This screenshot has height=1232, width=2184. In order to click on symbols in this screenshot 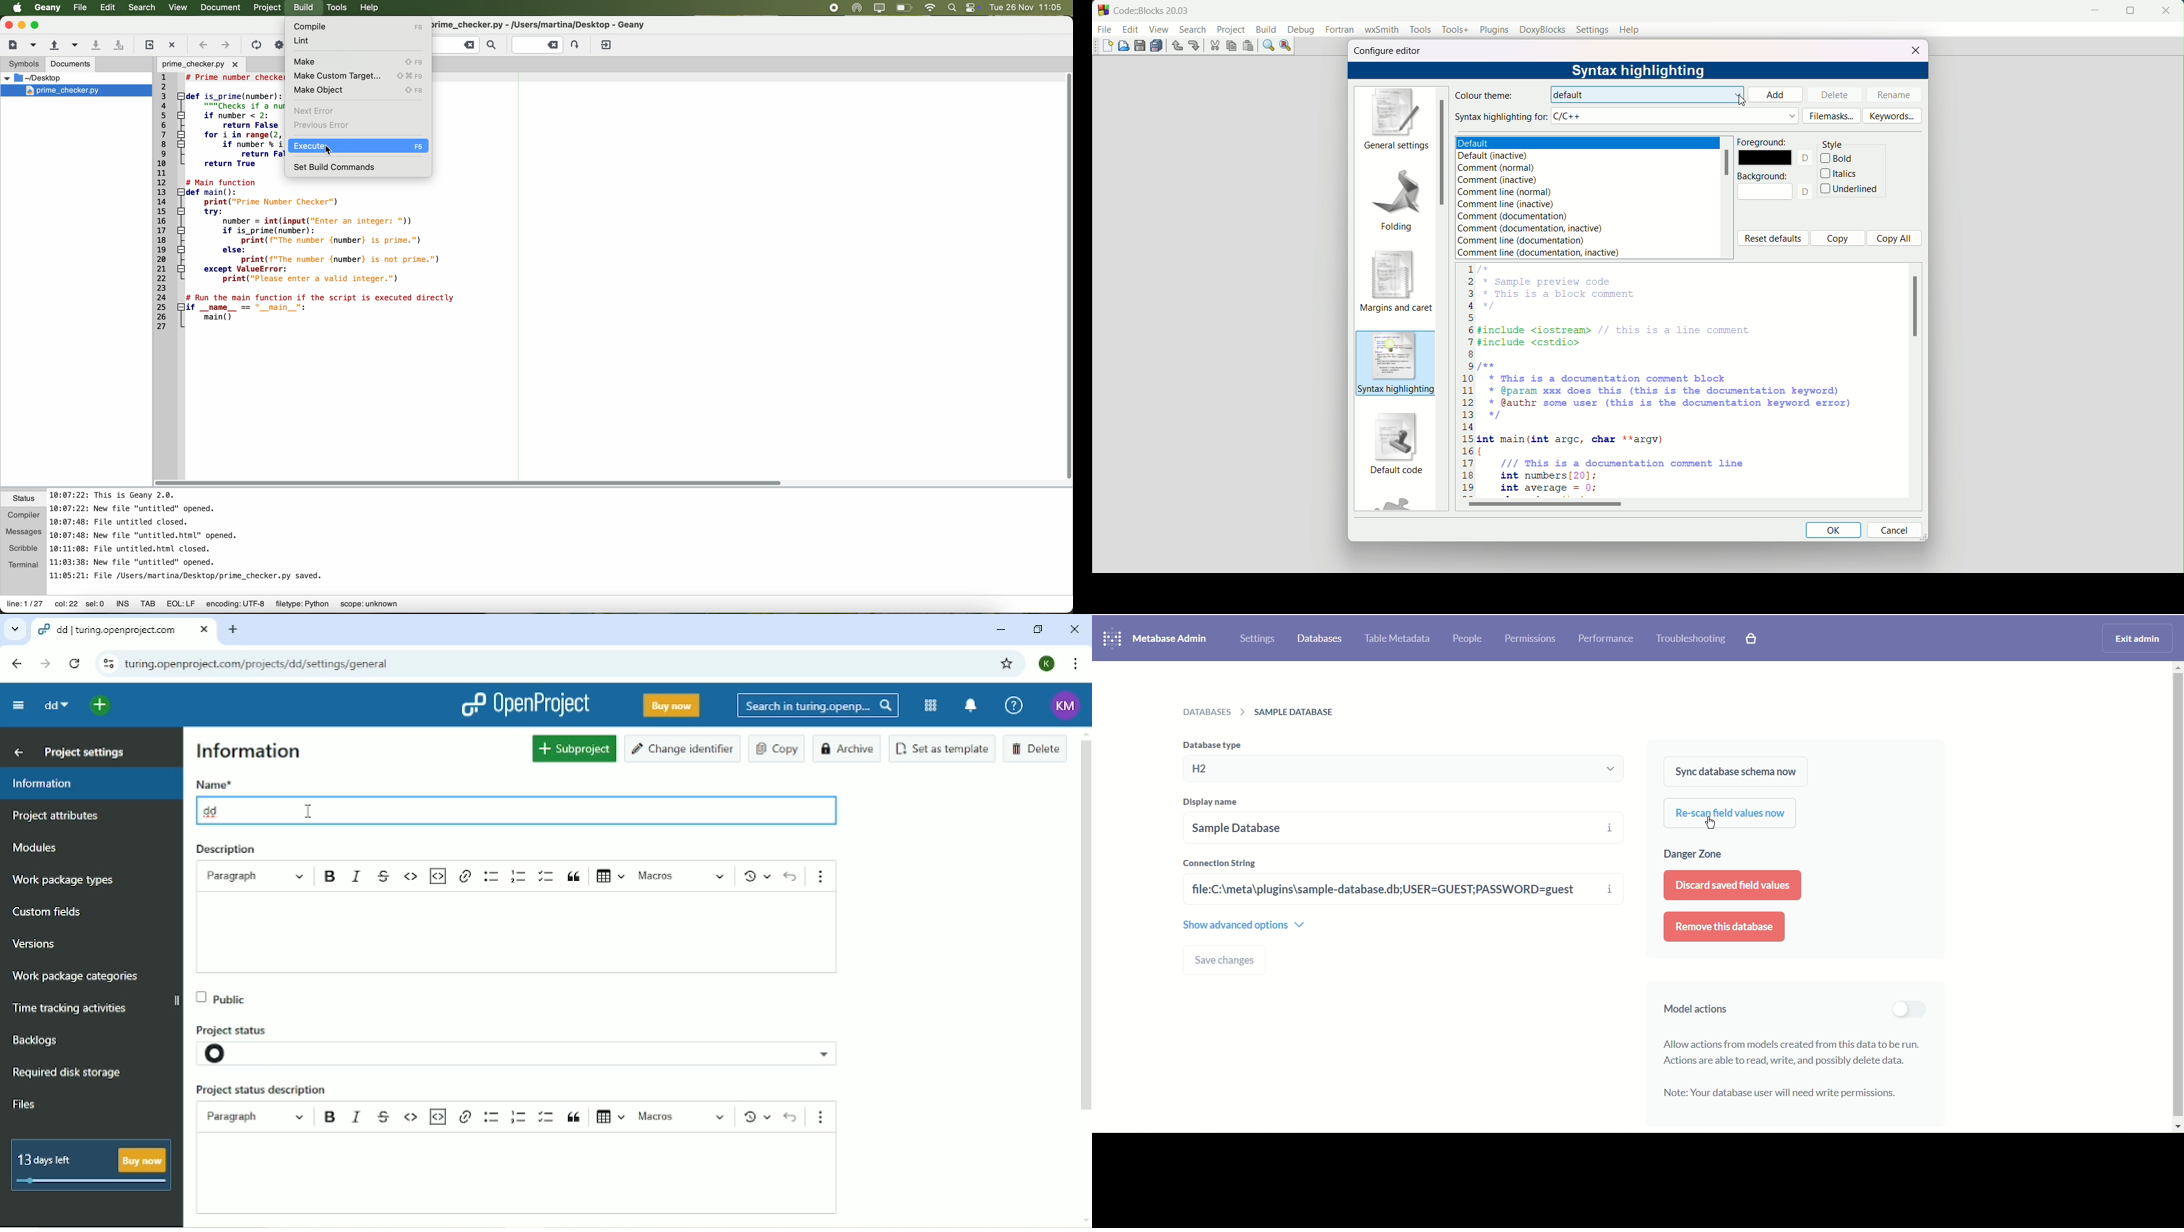, I will do `click(22, 65)`.